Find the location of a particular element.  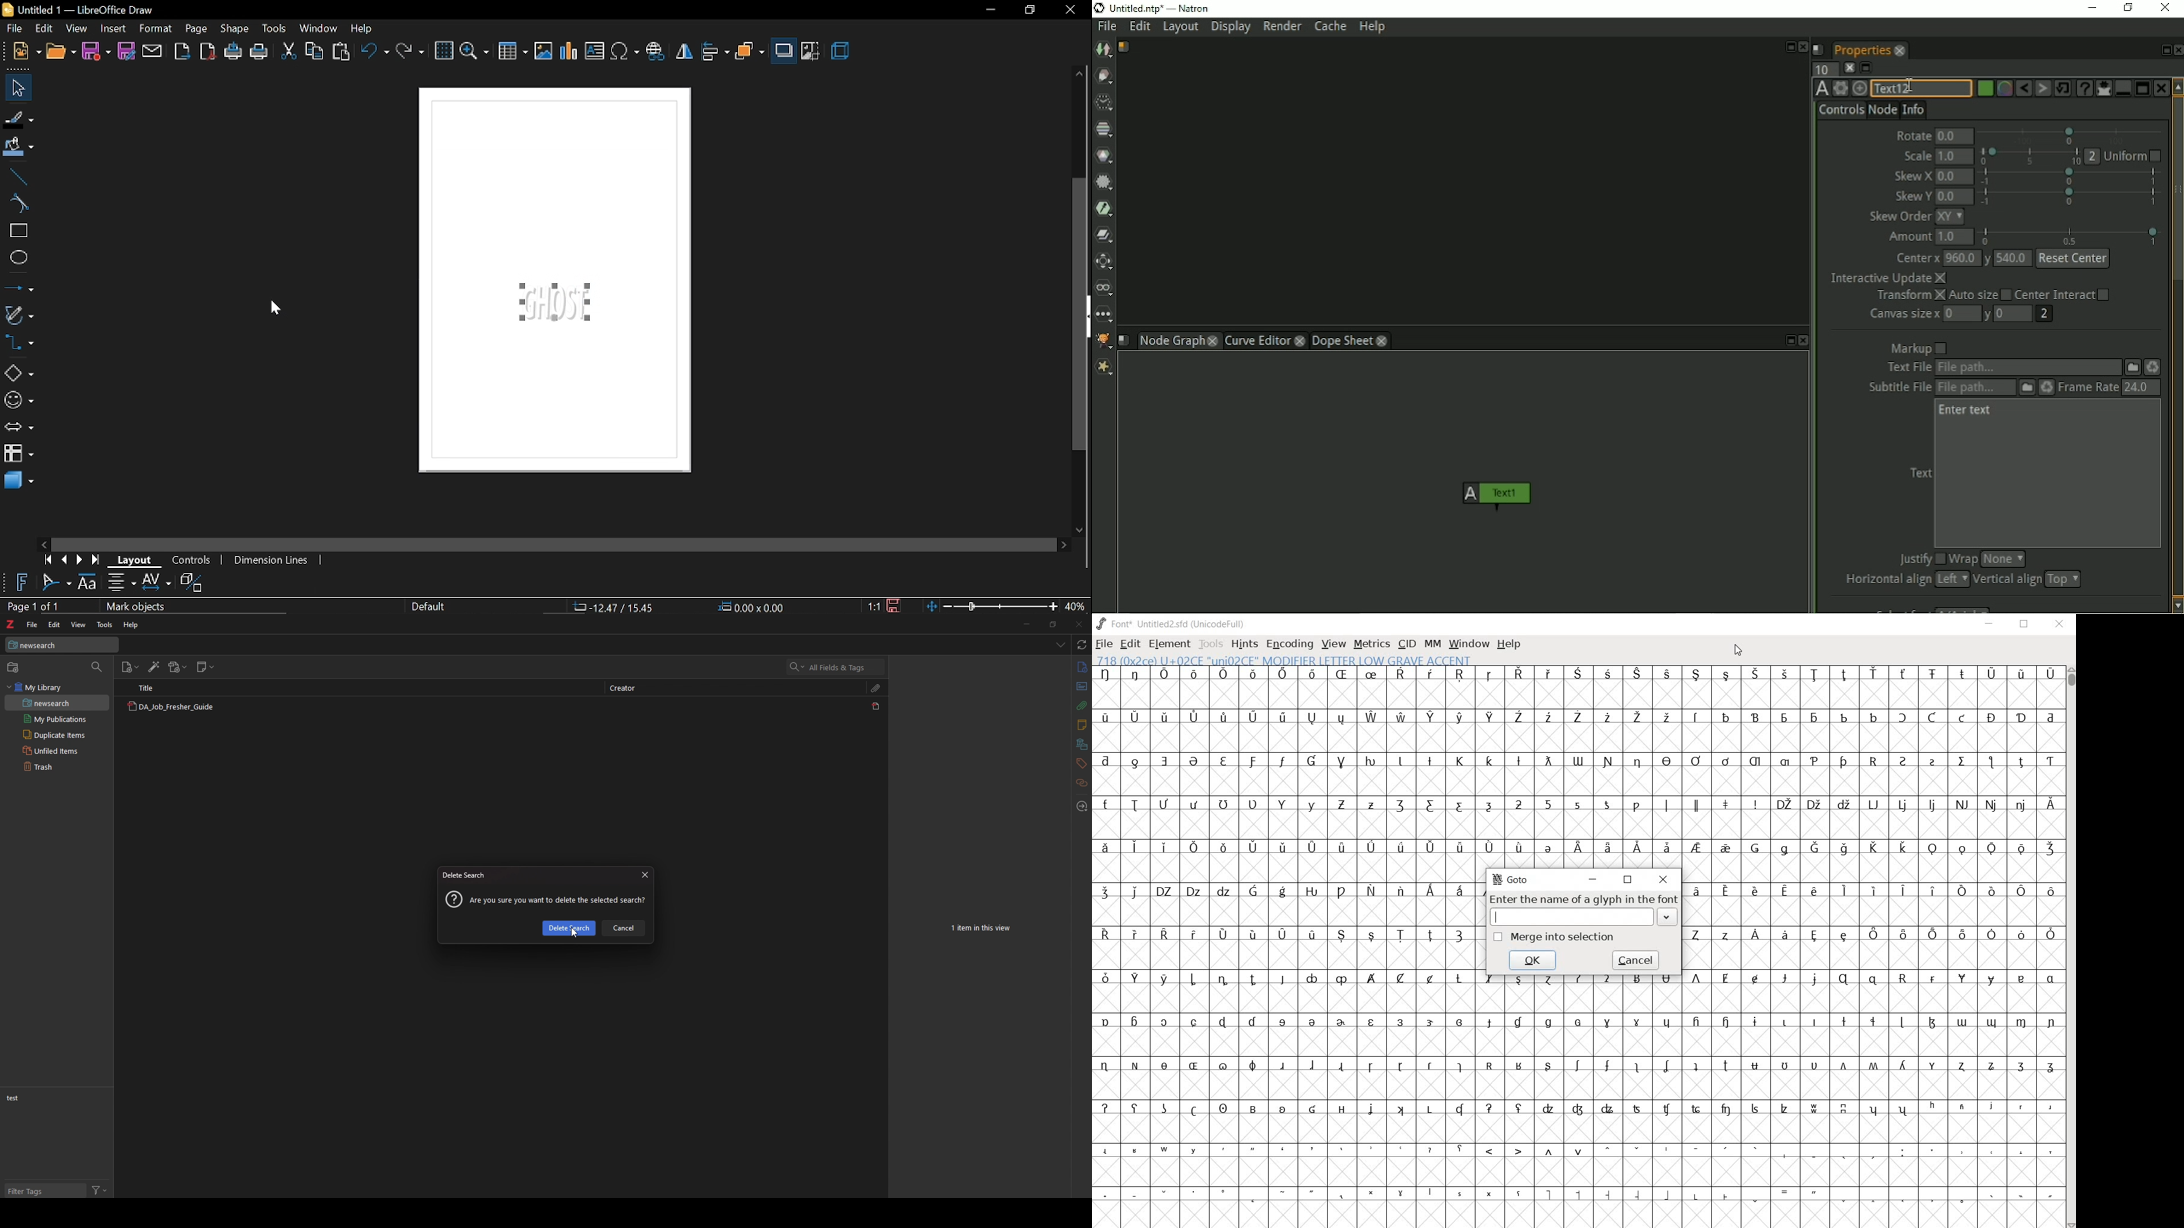

dimension lines is located at coordinates (273, 559).